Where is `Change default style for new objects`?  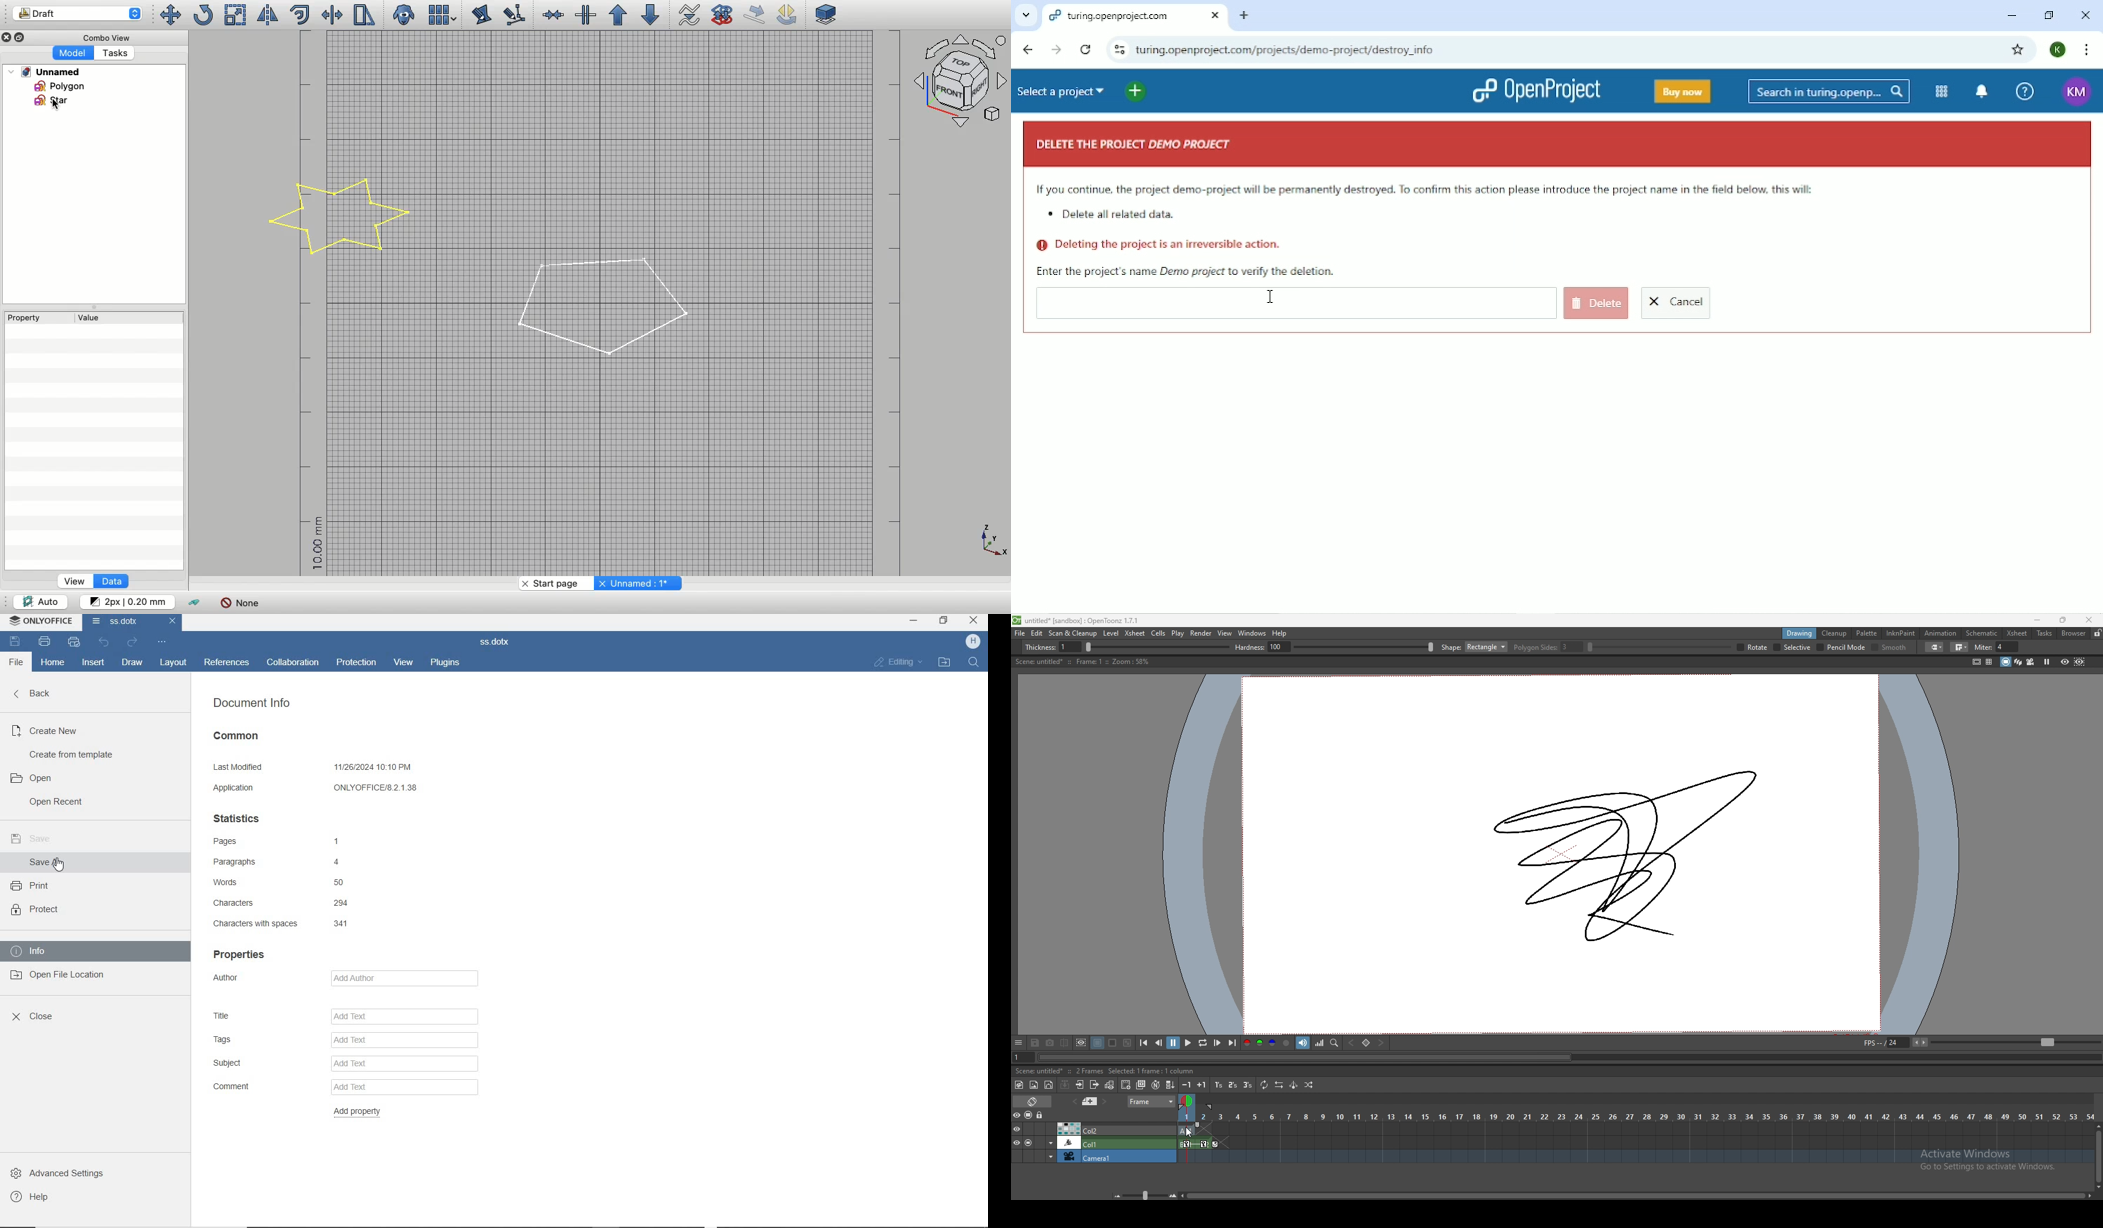 Change default style for new objects is located at coordinates (126, 601).